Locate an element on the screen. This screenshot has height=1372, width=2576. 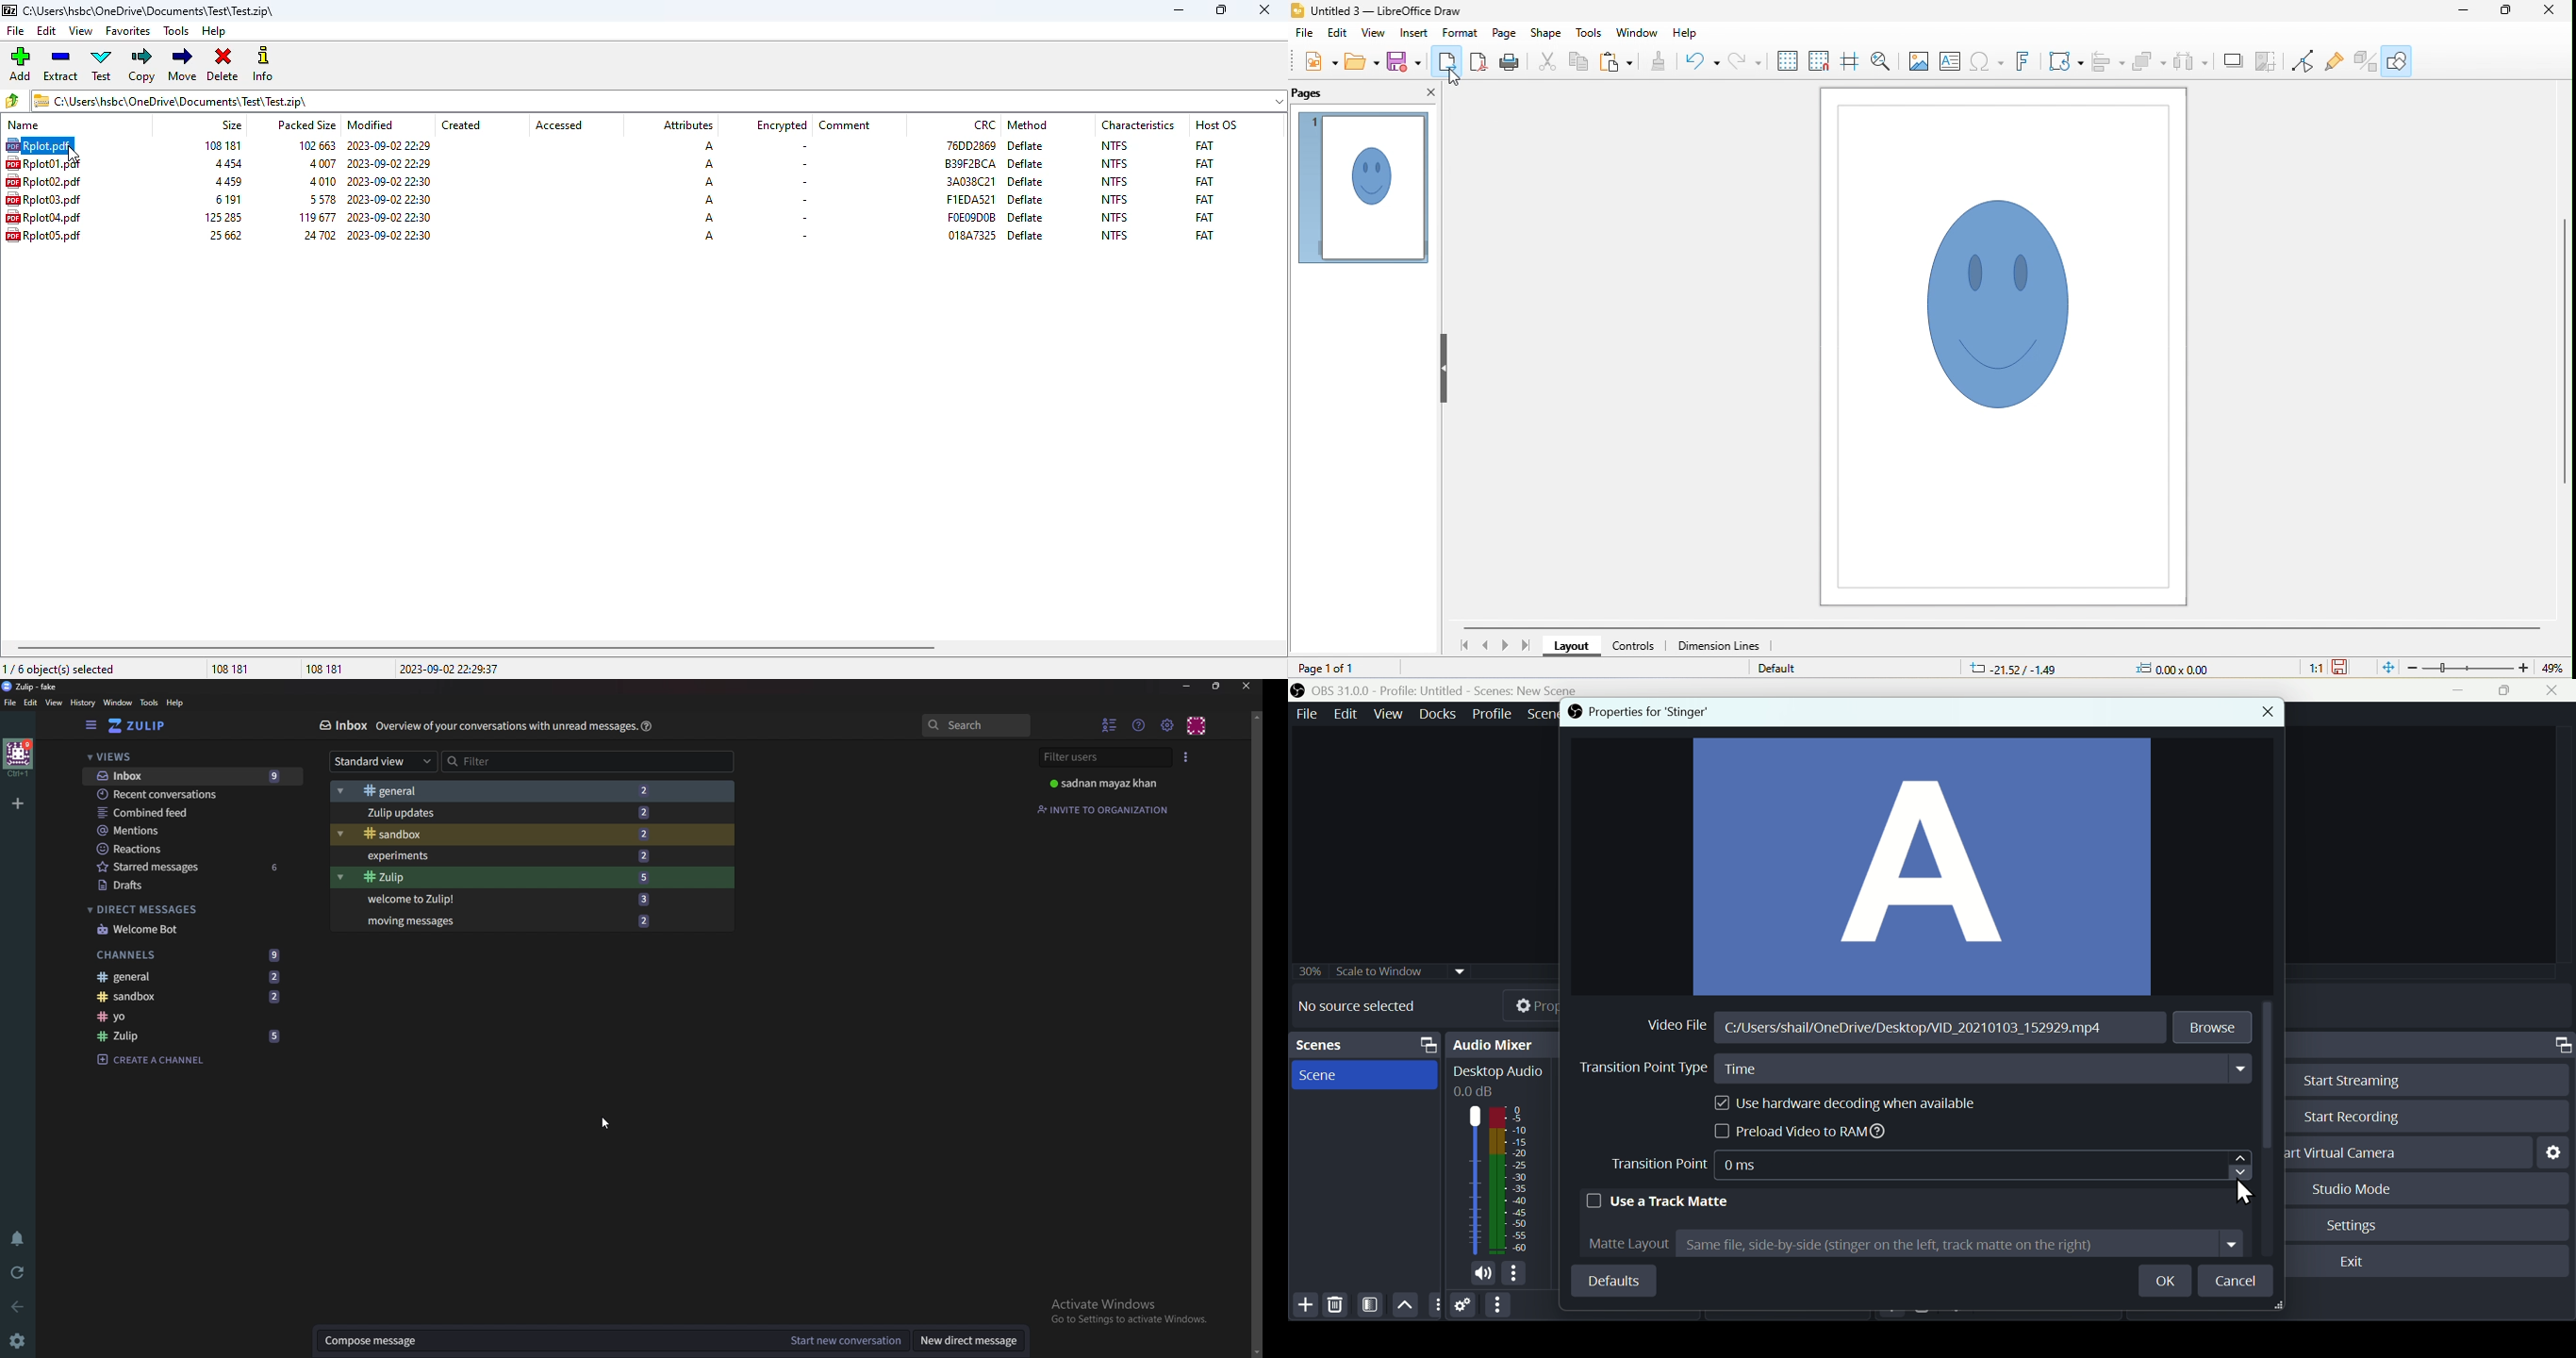
zulip is located at coordinates (33, 688).